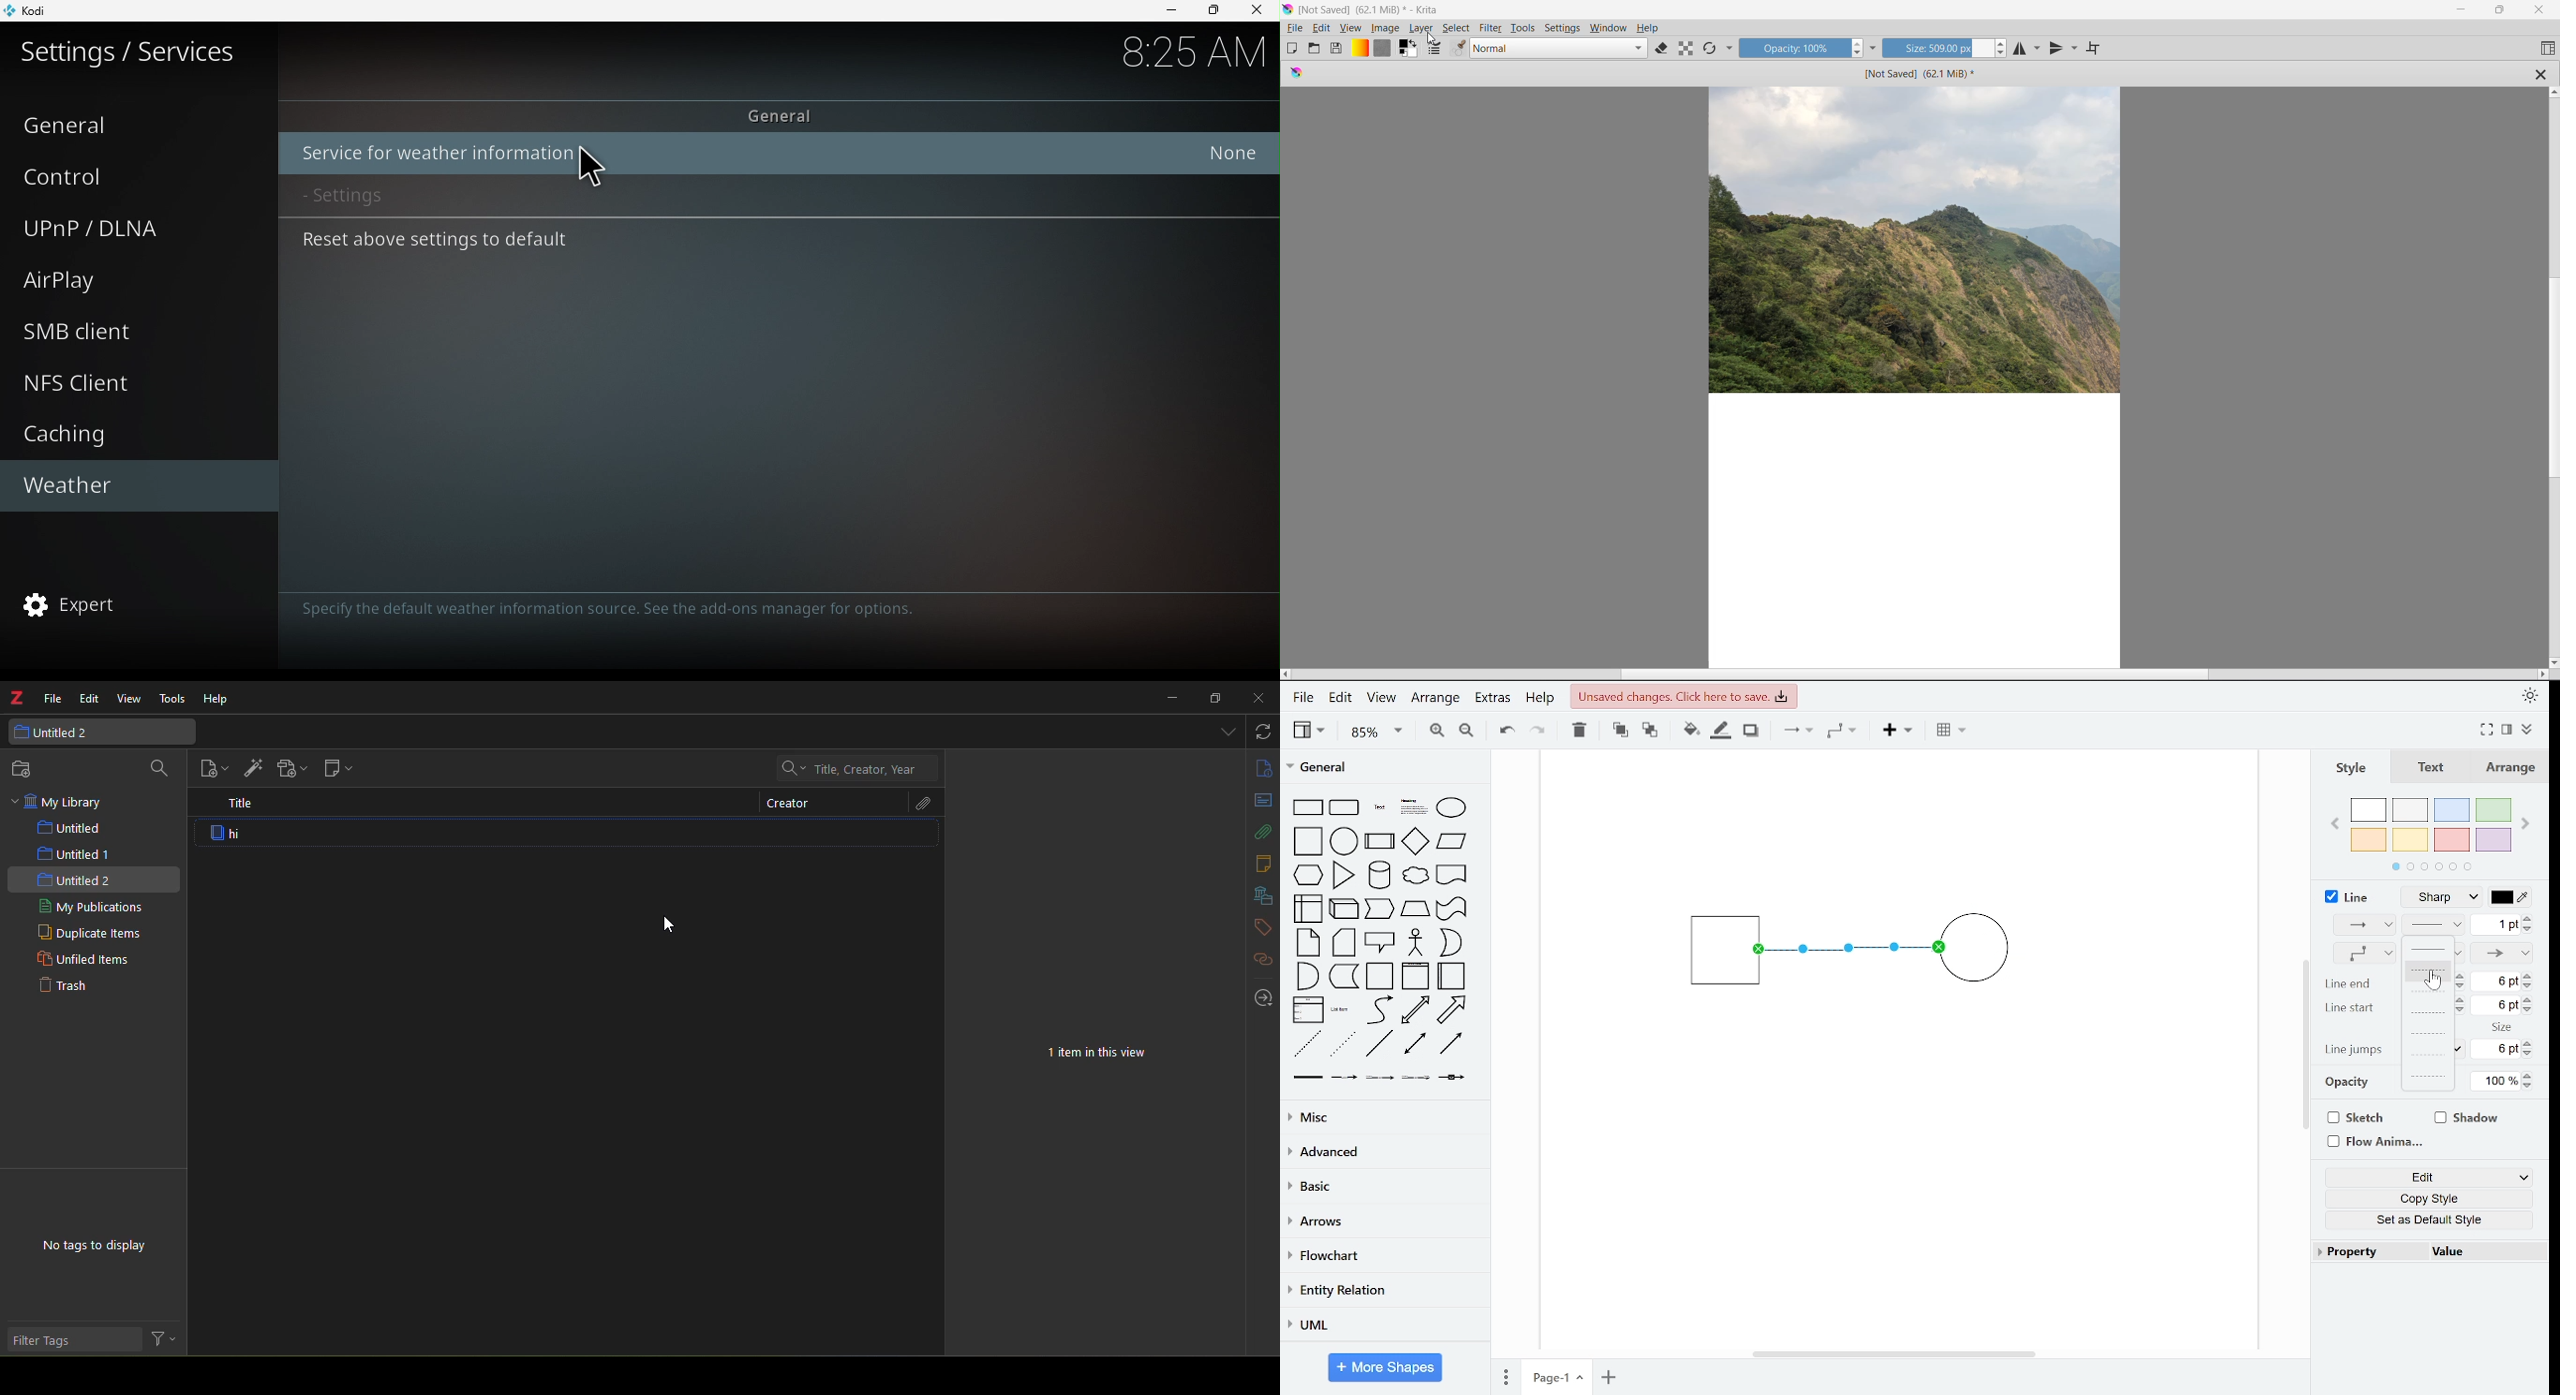  What do you see at coordinates (2503, 1050) in the screenshot?
I see `change line jumps` at bounding box center [2503, 1050].